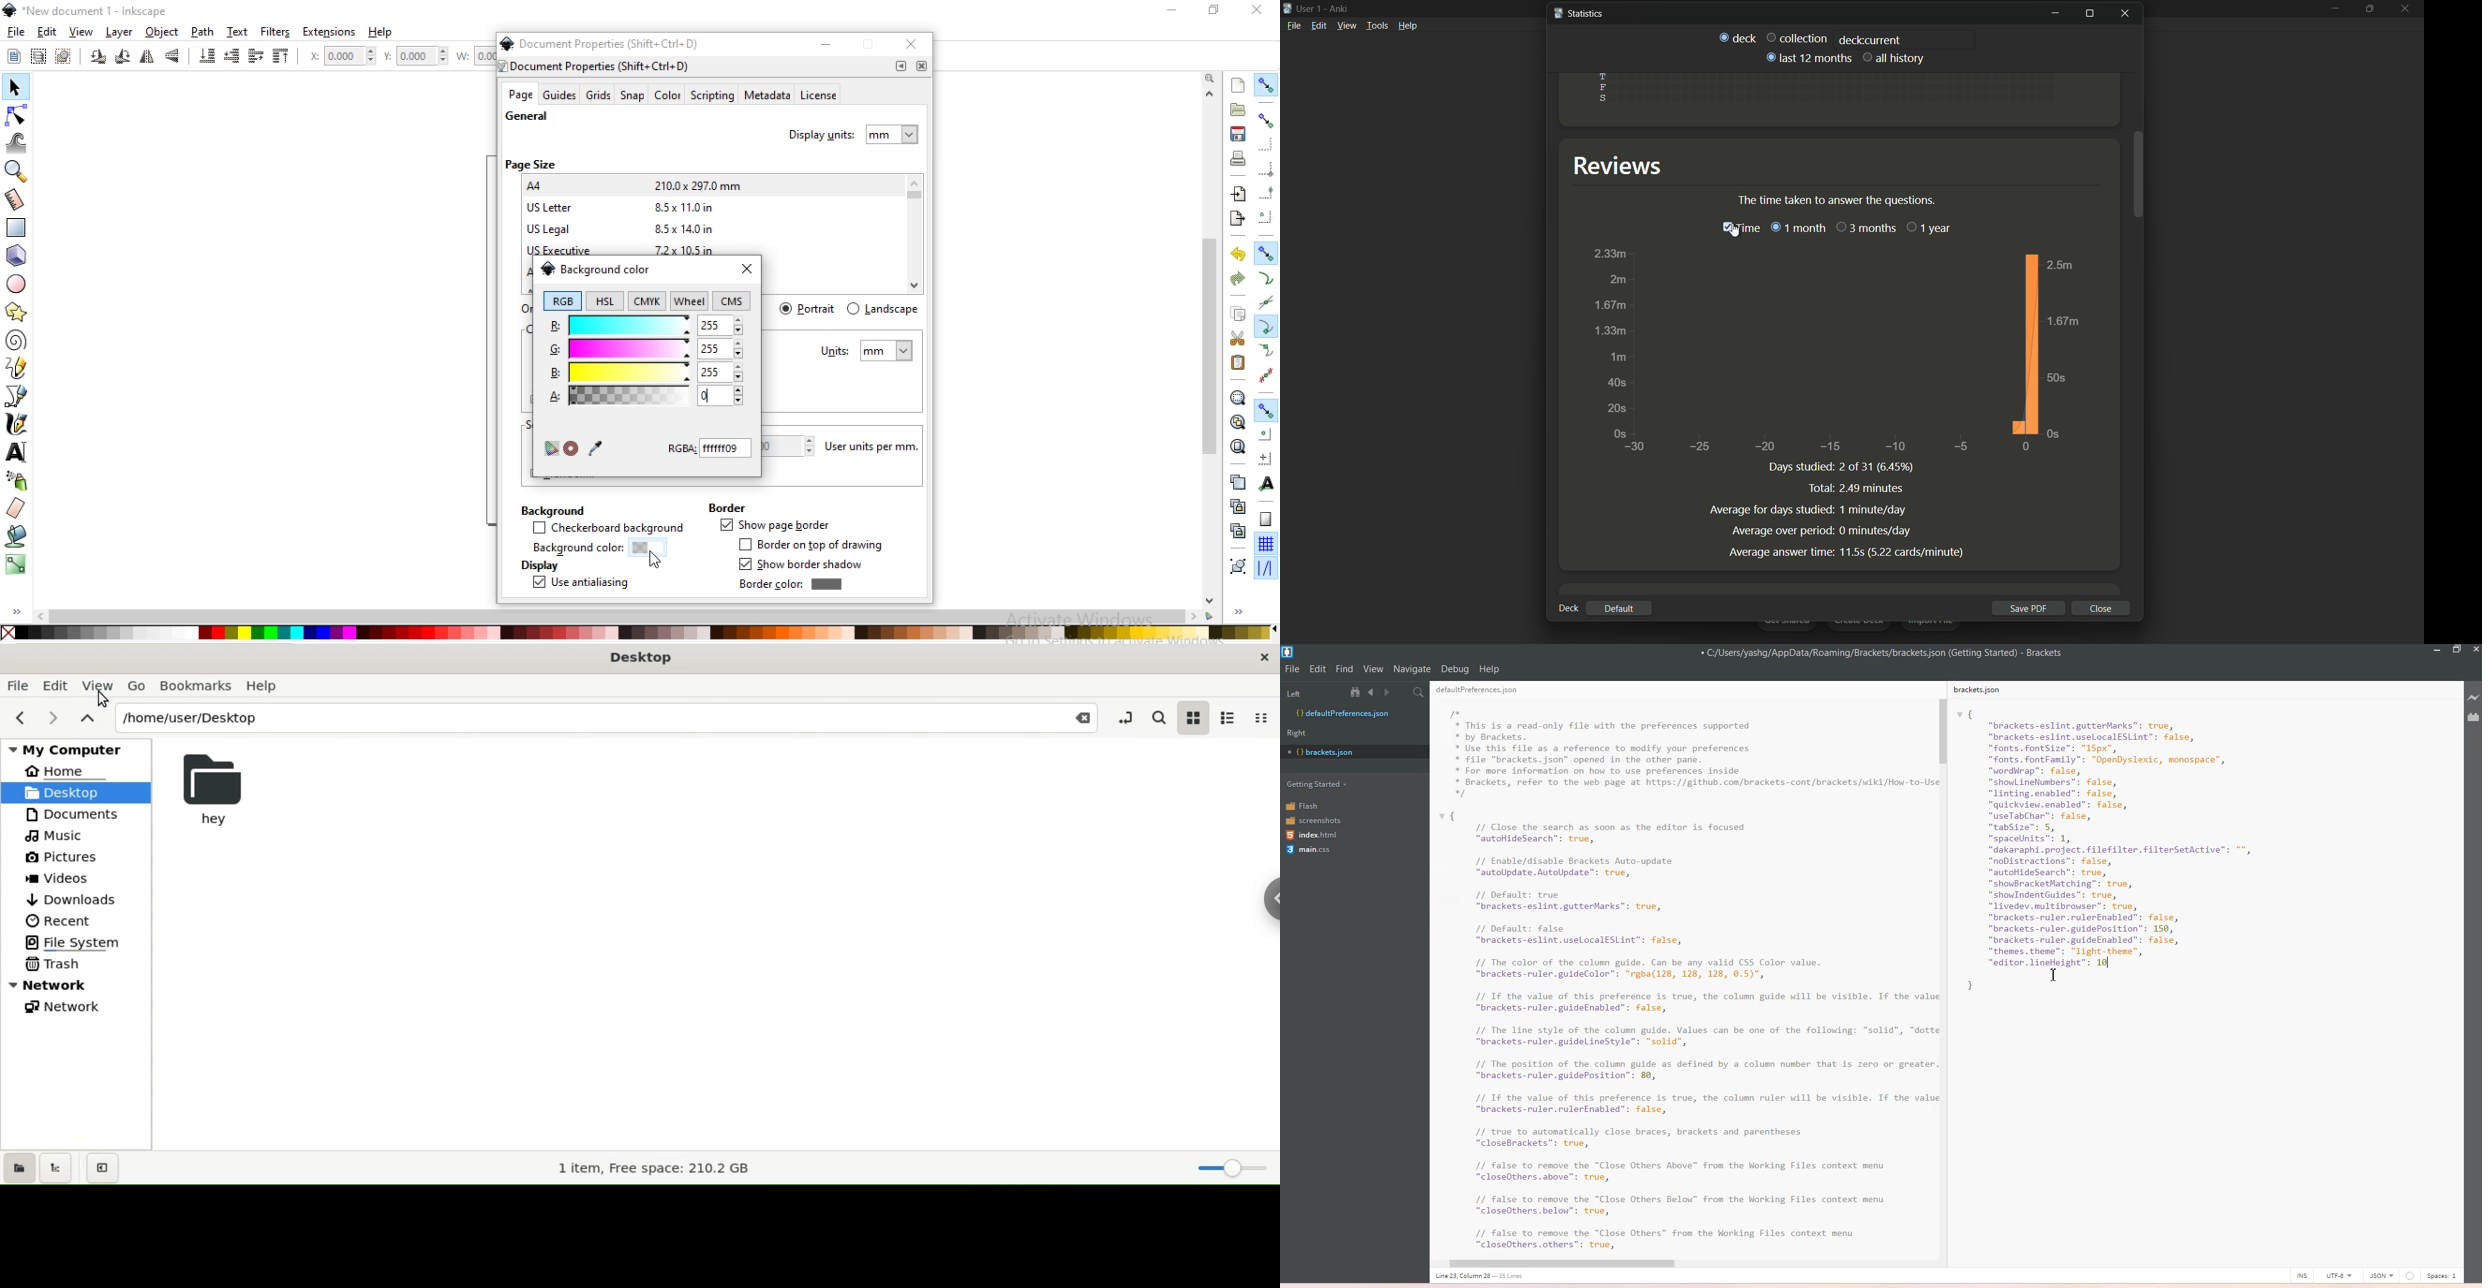  I want to click on maximize, so click(2089, 14).